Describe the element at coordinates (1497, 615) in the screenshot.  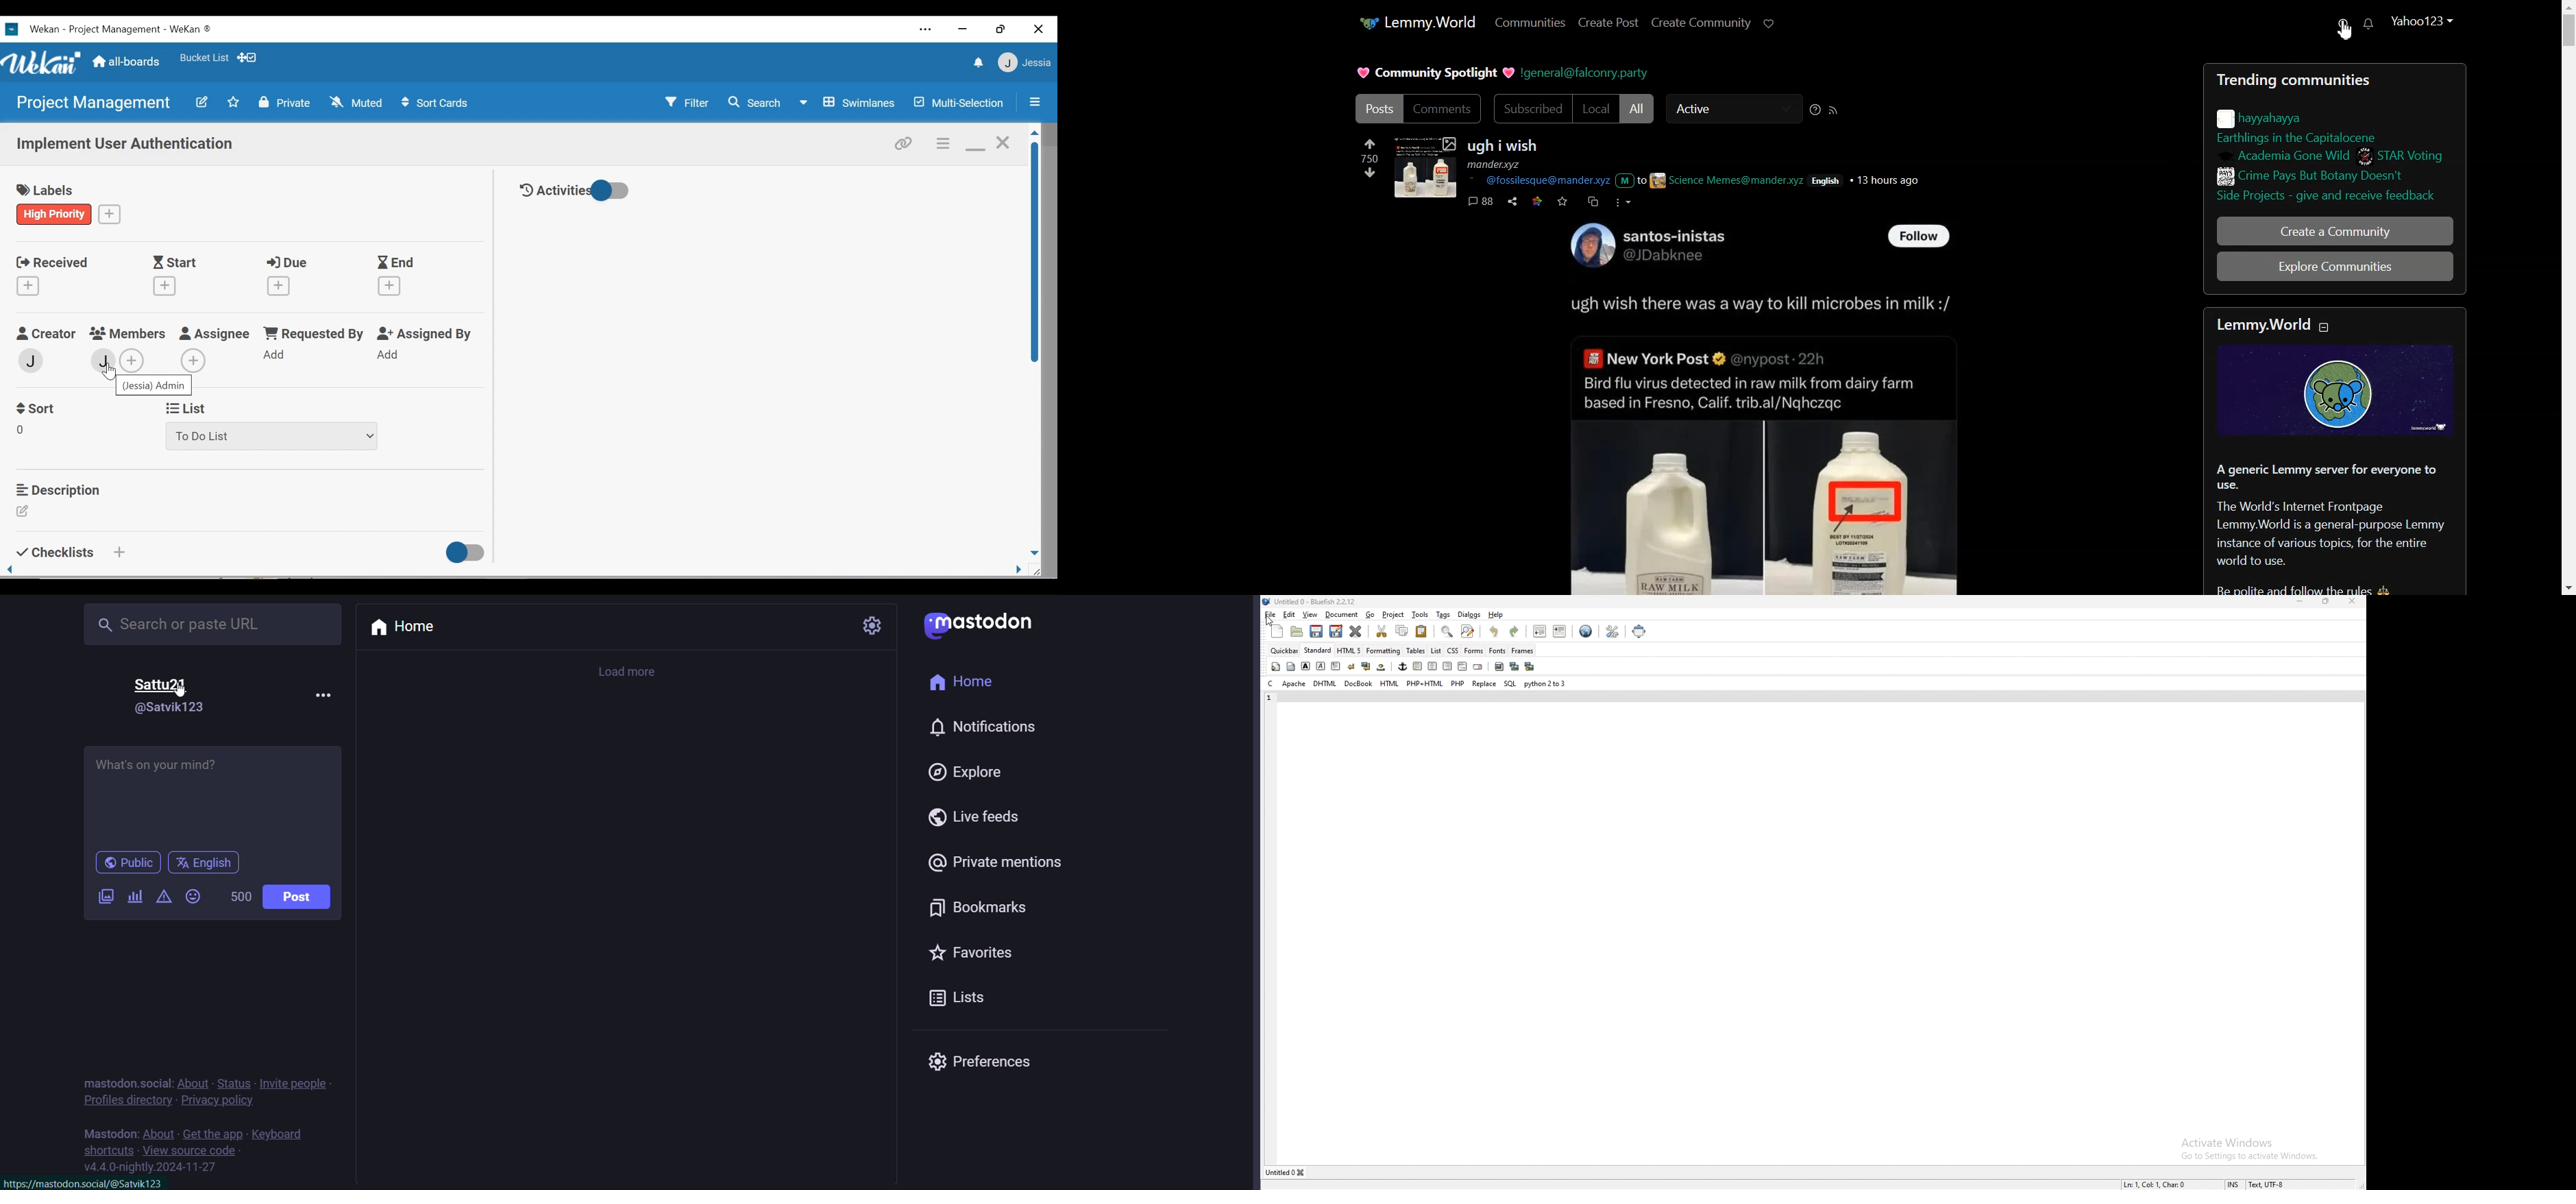
I see `help` at that location.